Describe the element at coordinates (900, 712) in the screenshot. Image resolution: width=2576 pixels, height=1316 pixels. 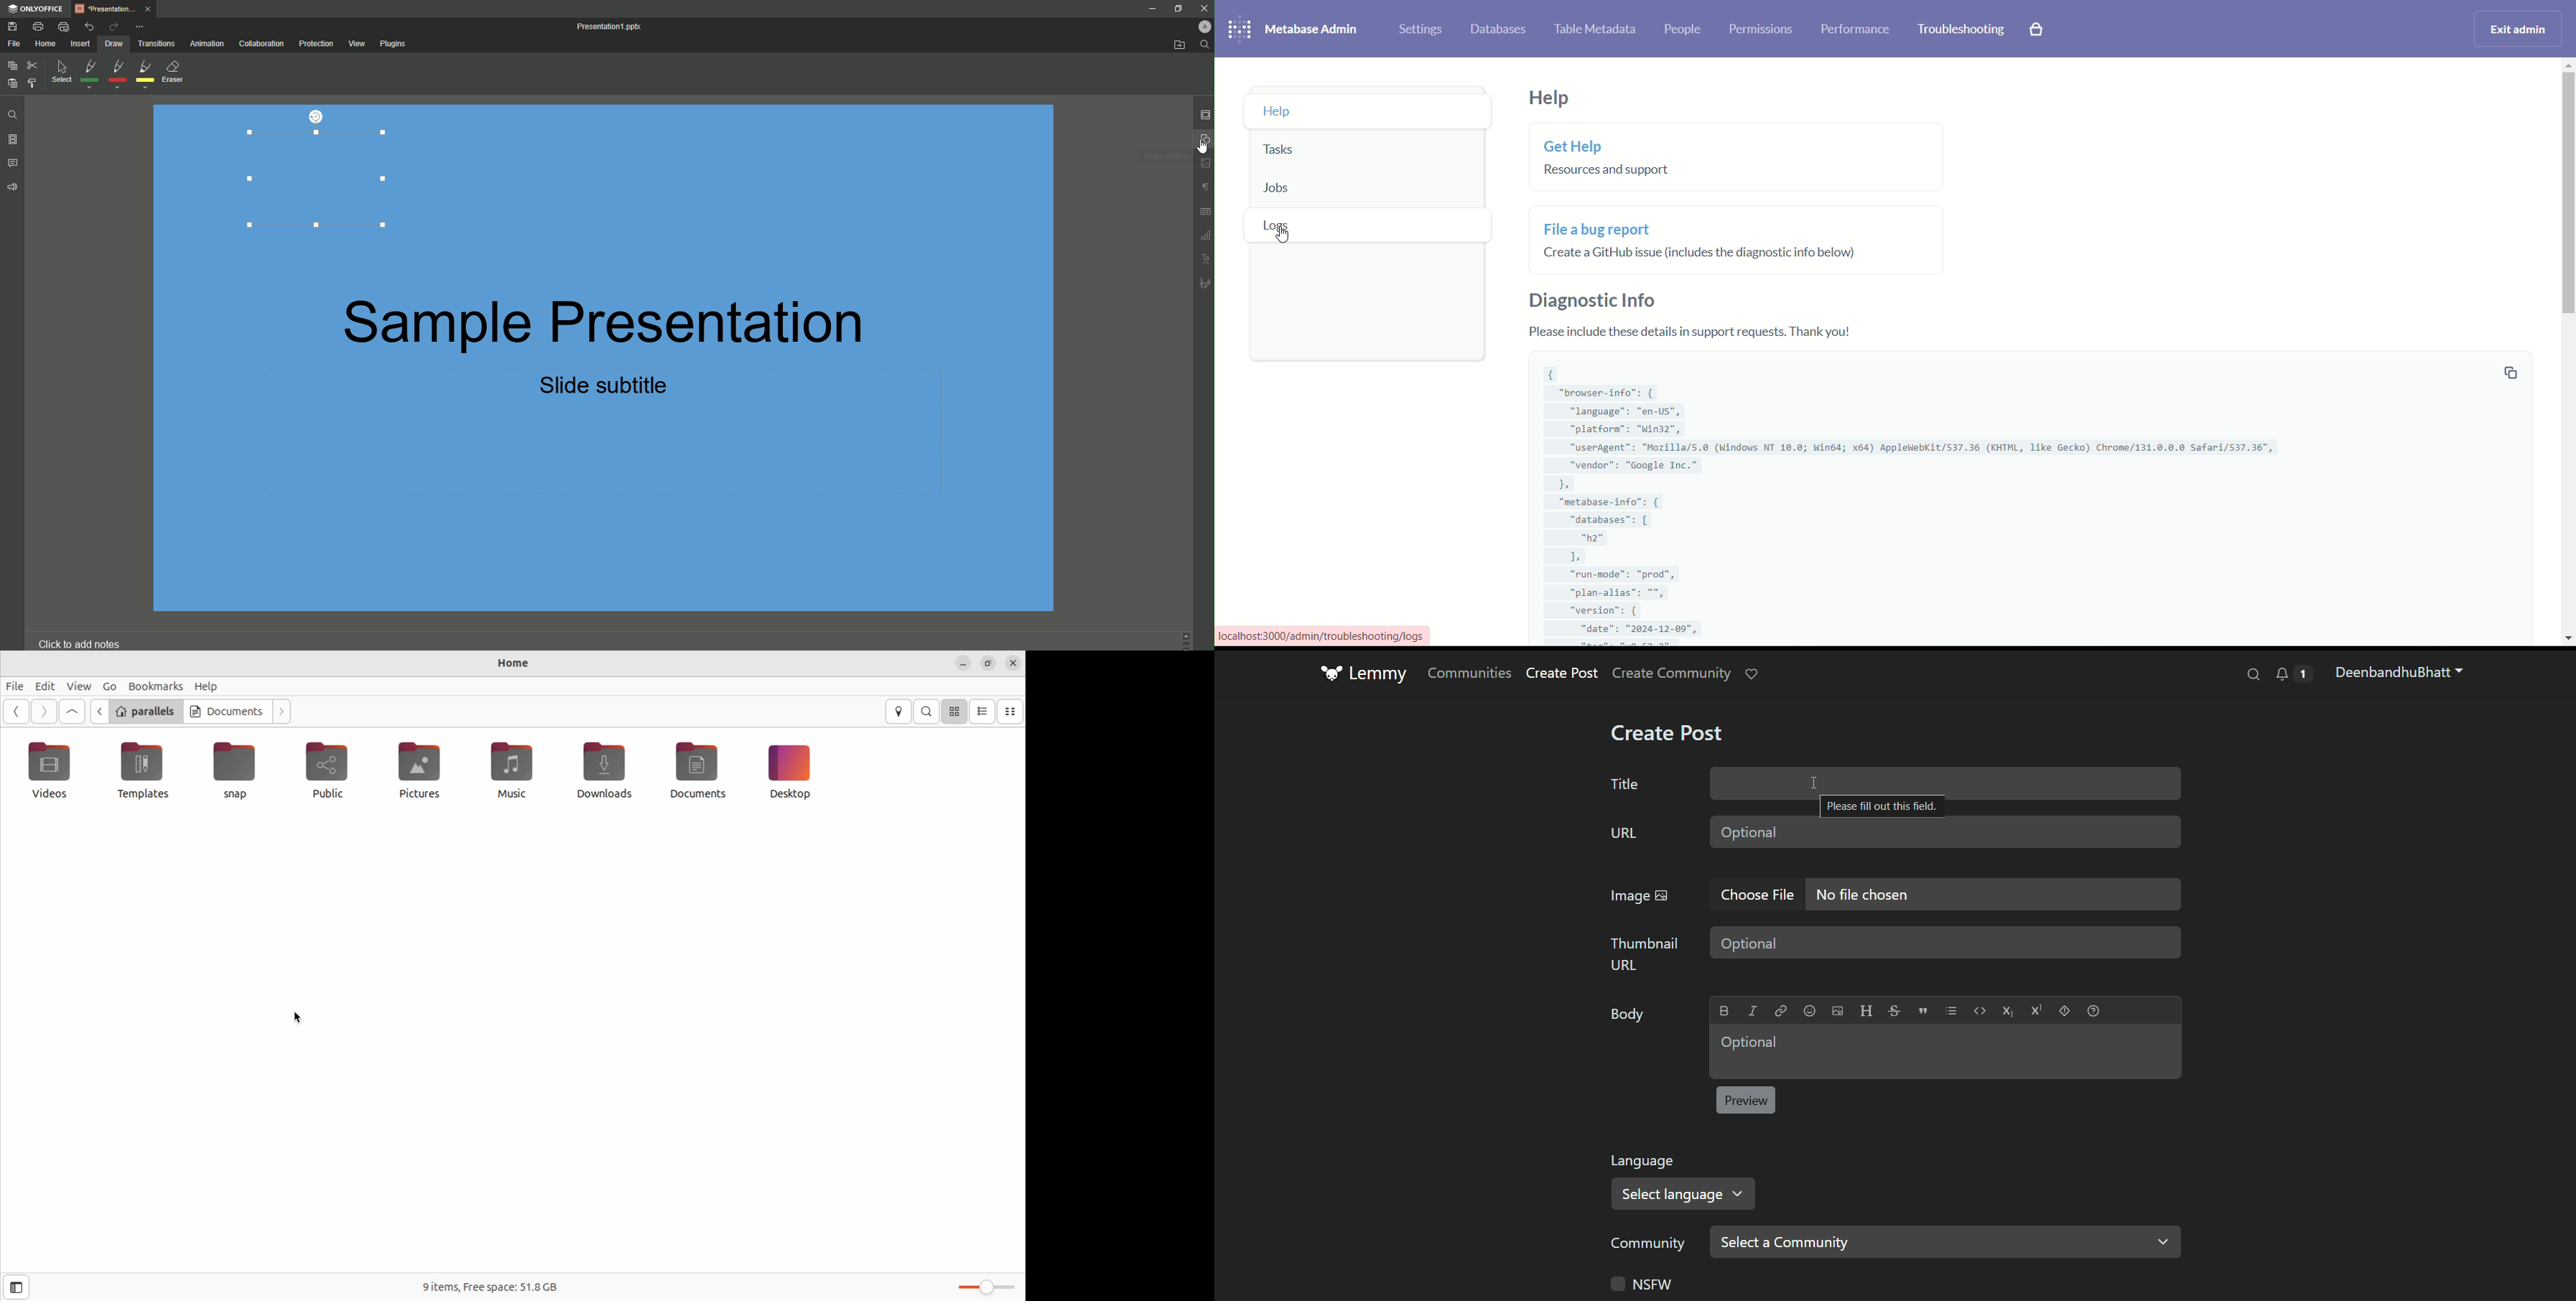
I see `location` at that location.